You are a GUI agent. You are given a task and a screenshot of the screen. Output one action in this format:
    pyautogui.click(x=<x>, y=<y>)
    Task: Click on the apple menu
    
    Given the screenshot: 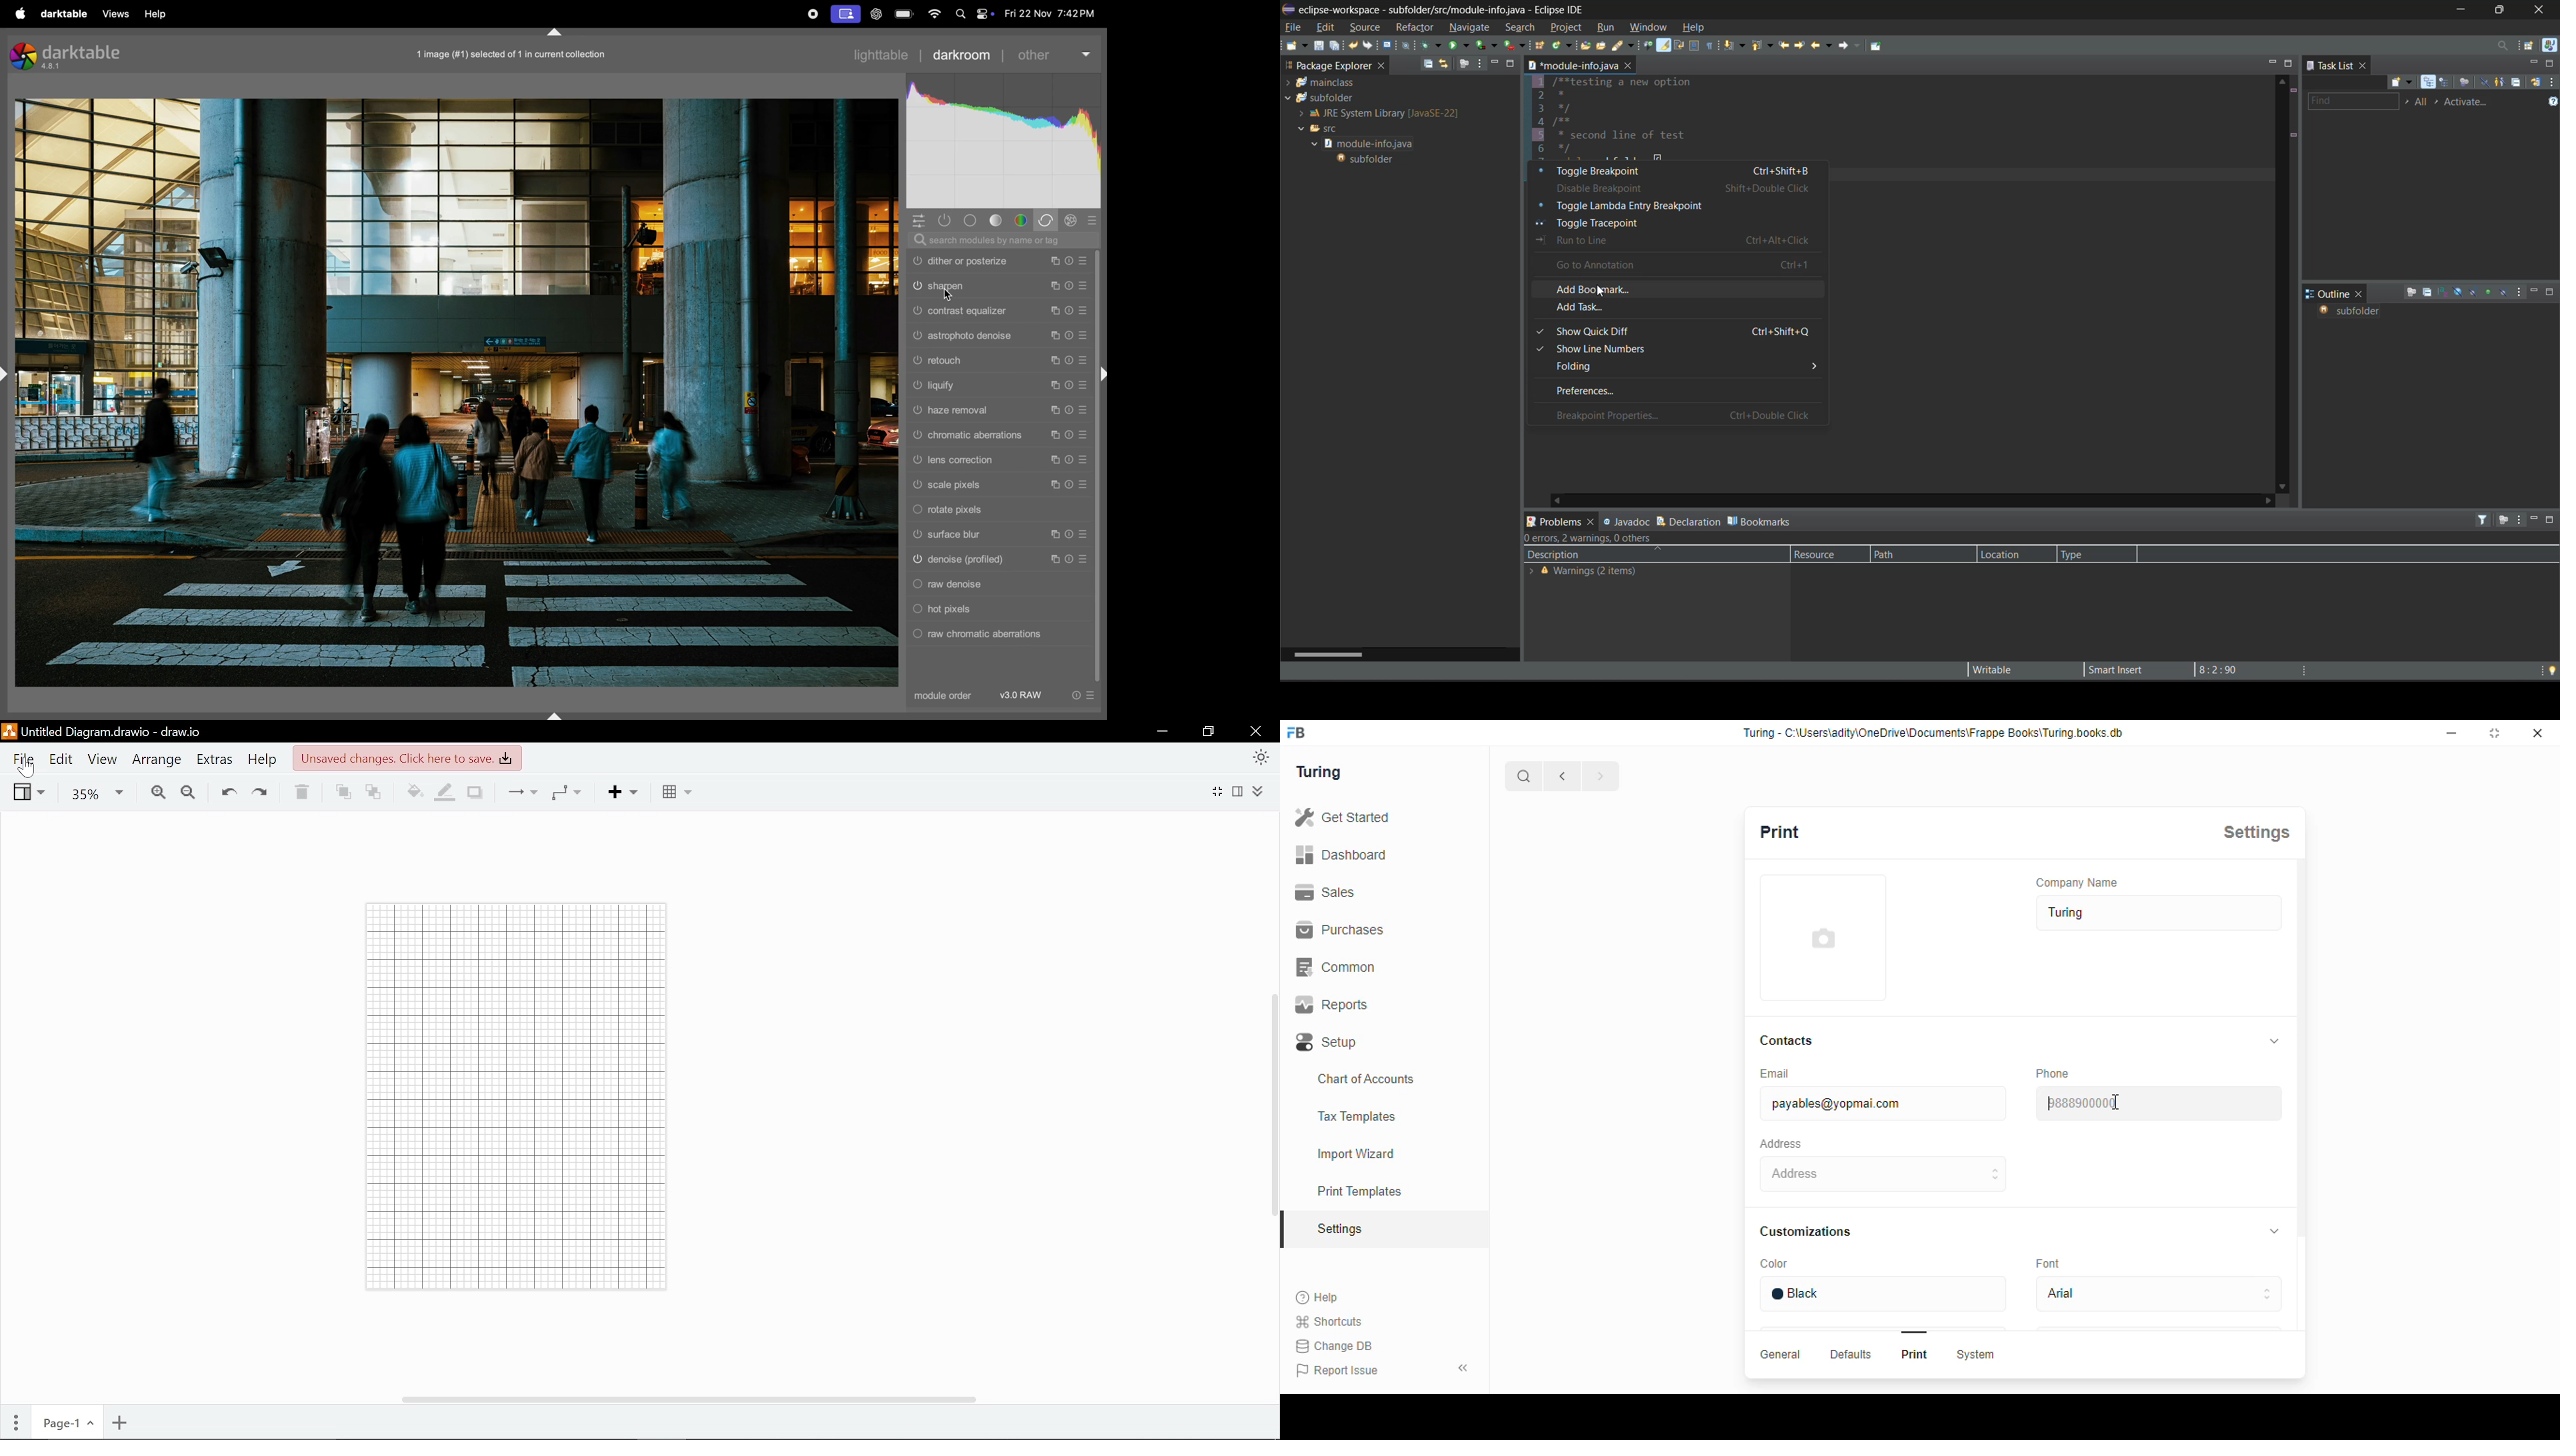 What is the action you would take?
    pyautogui.click(x=20, y=14)
    